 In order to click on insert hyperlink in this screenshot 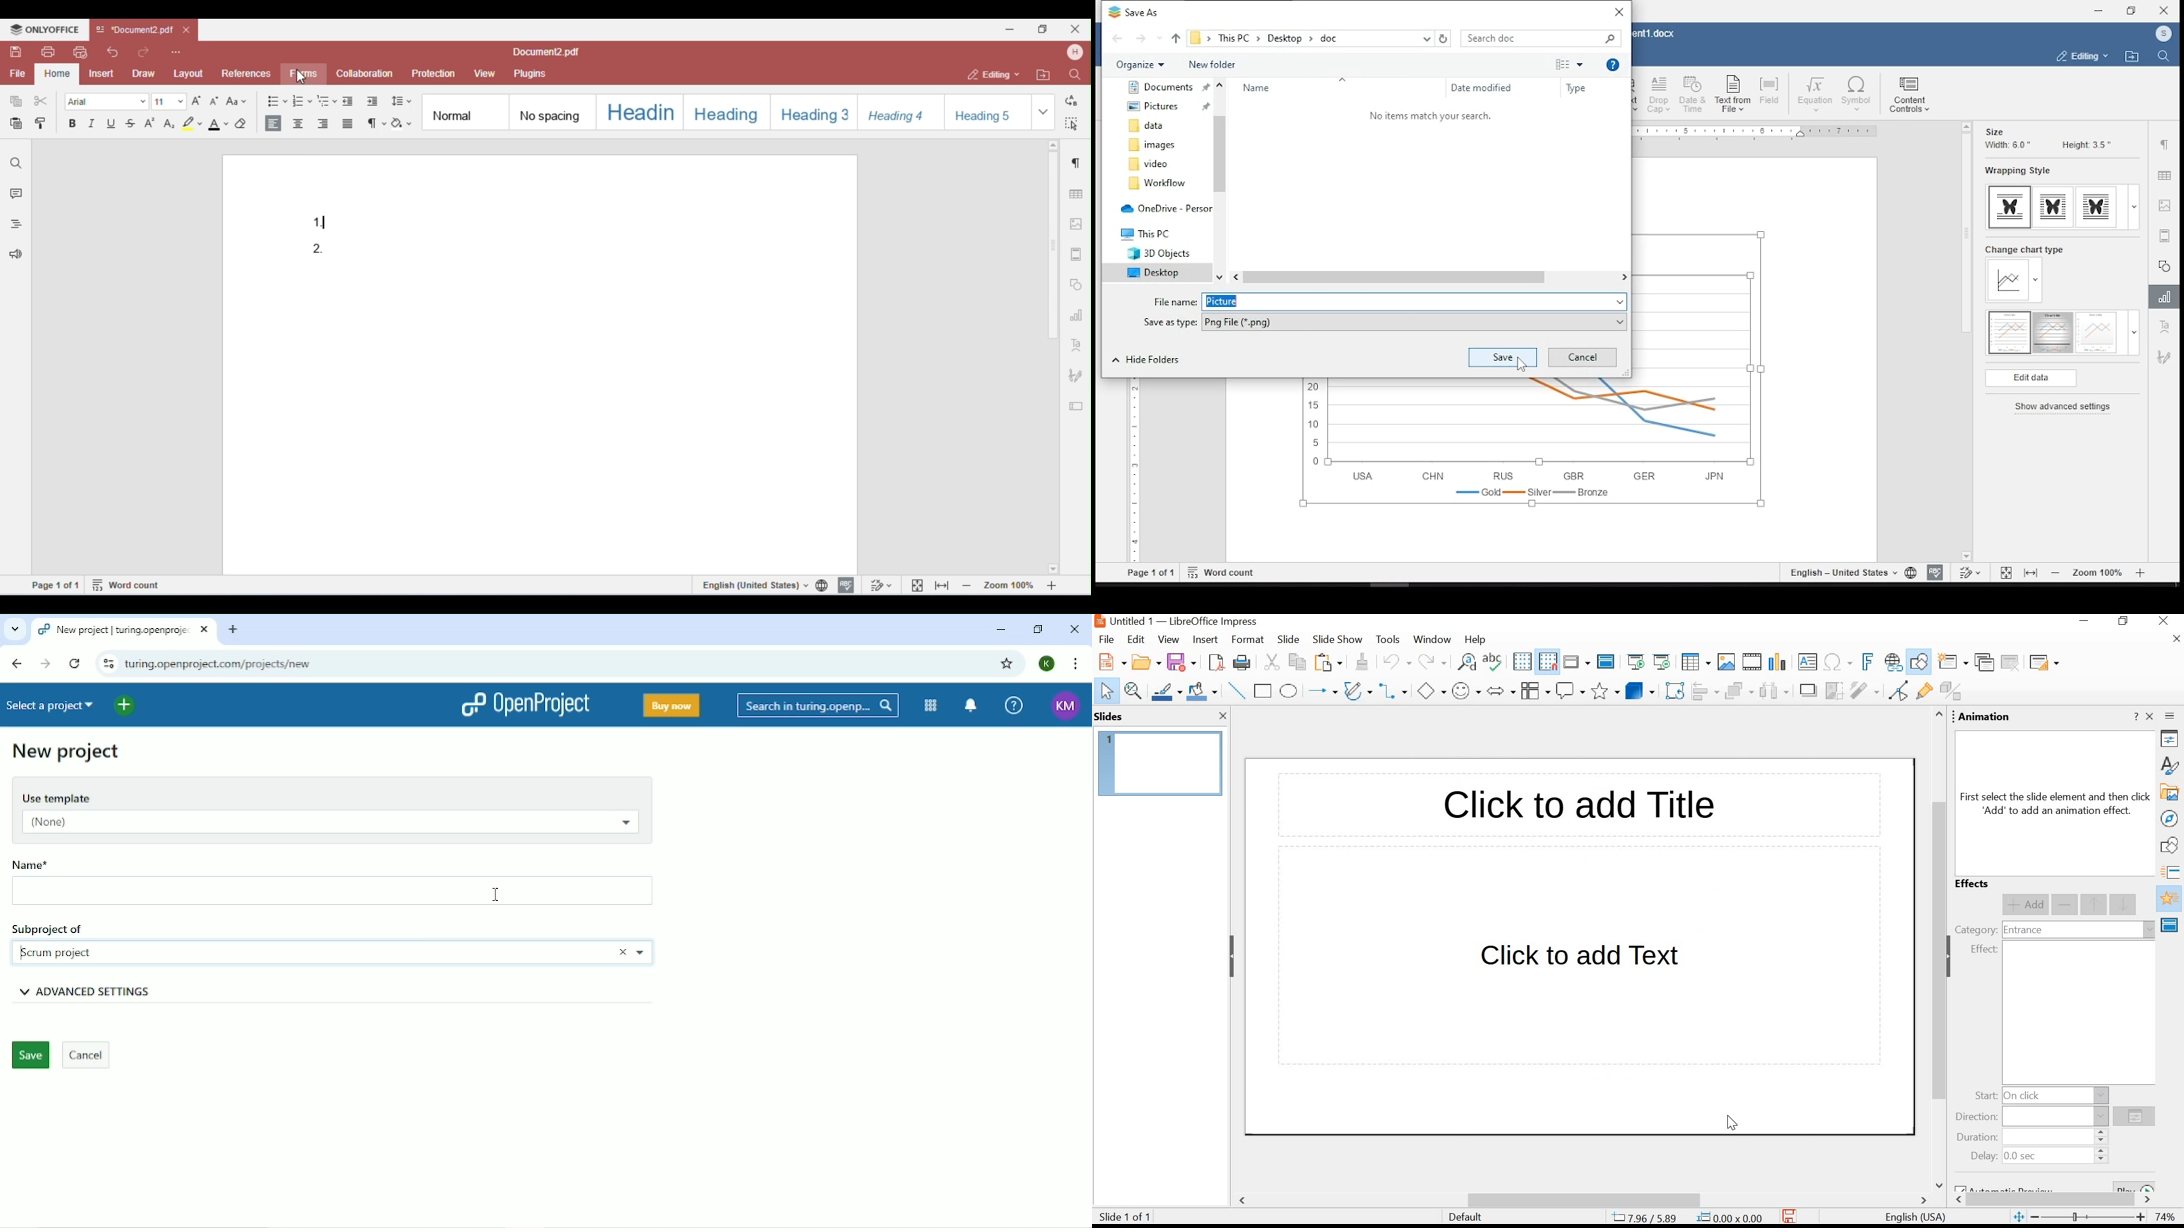, I will do `click(1892, 663)`.